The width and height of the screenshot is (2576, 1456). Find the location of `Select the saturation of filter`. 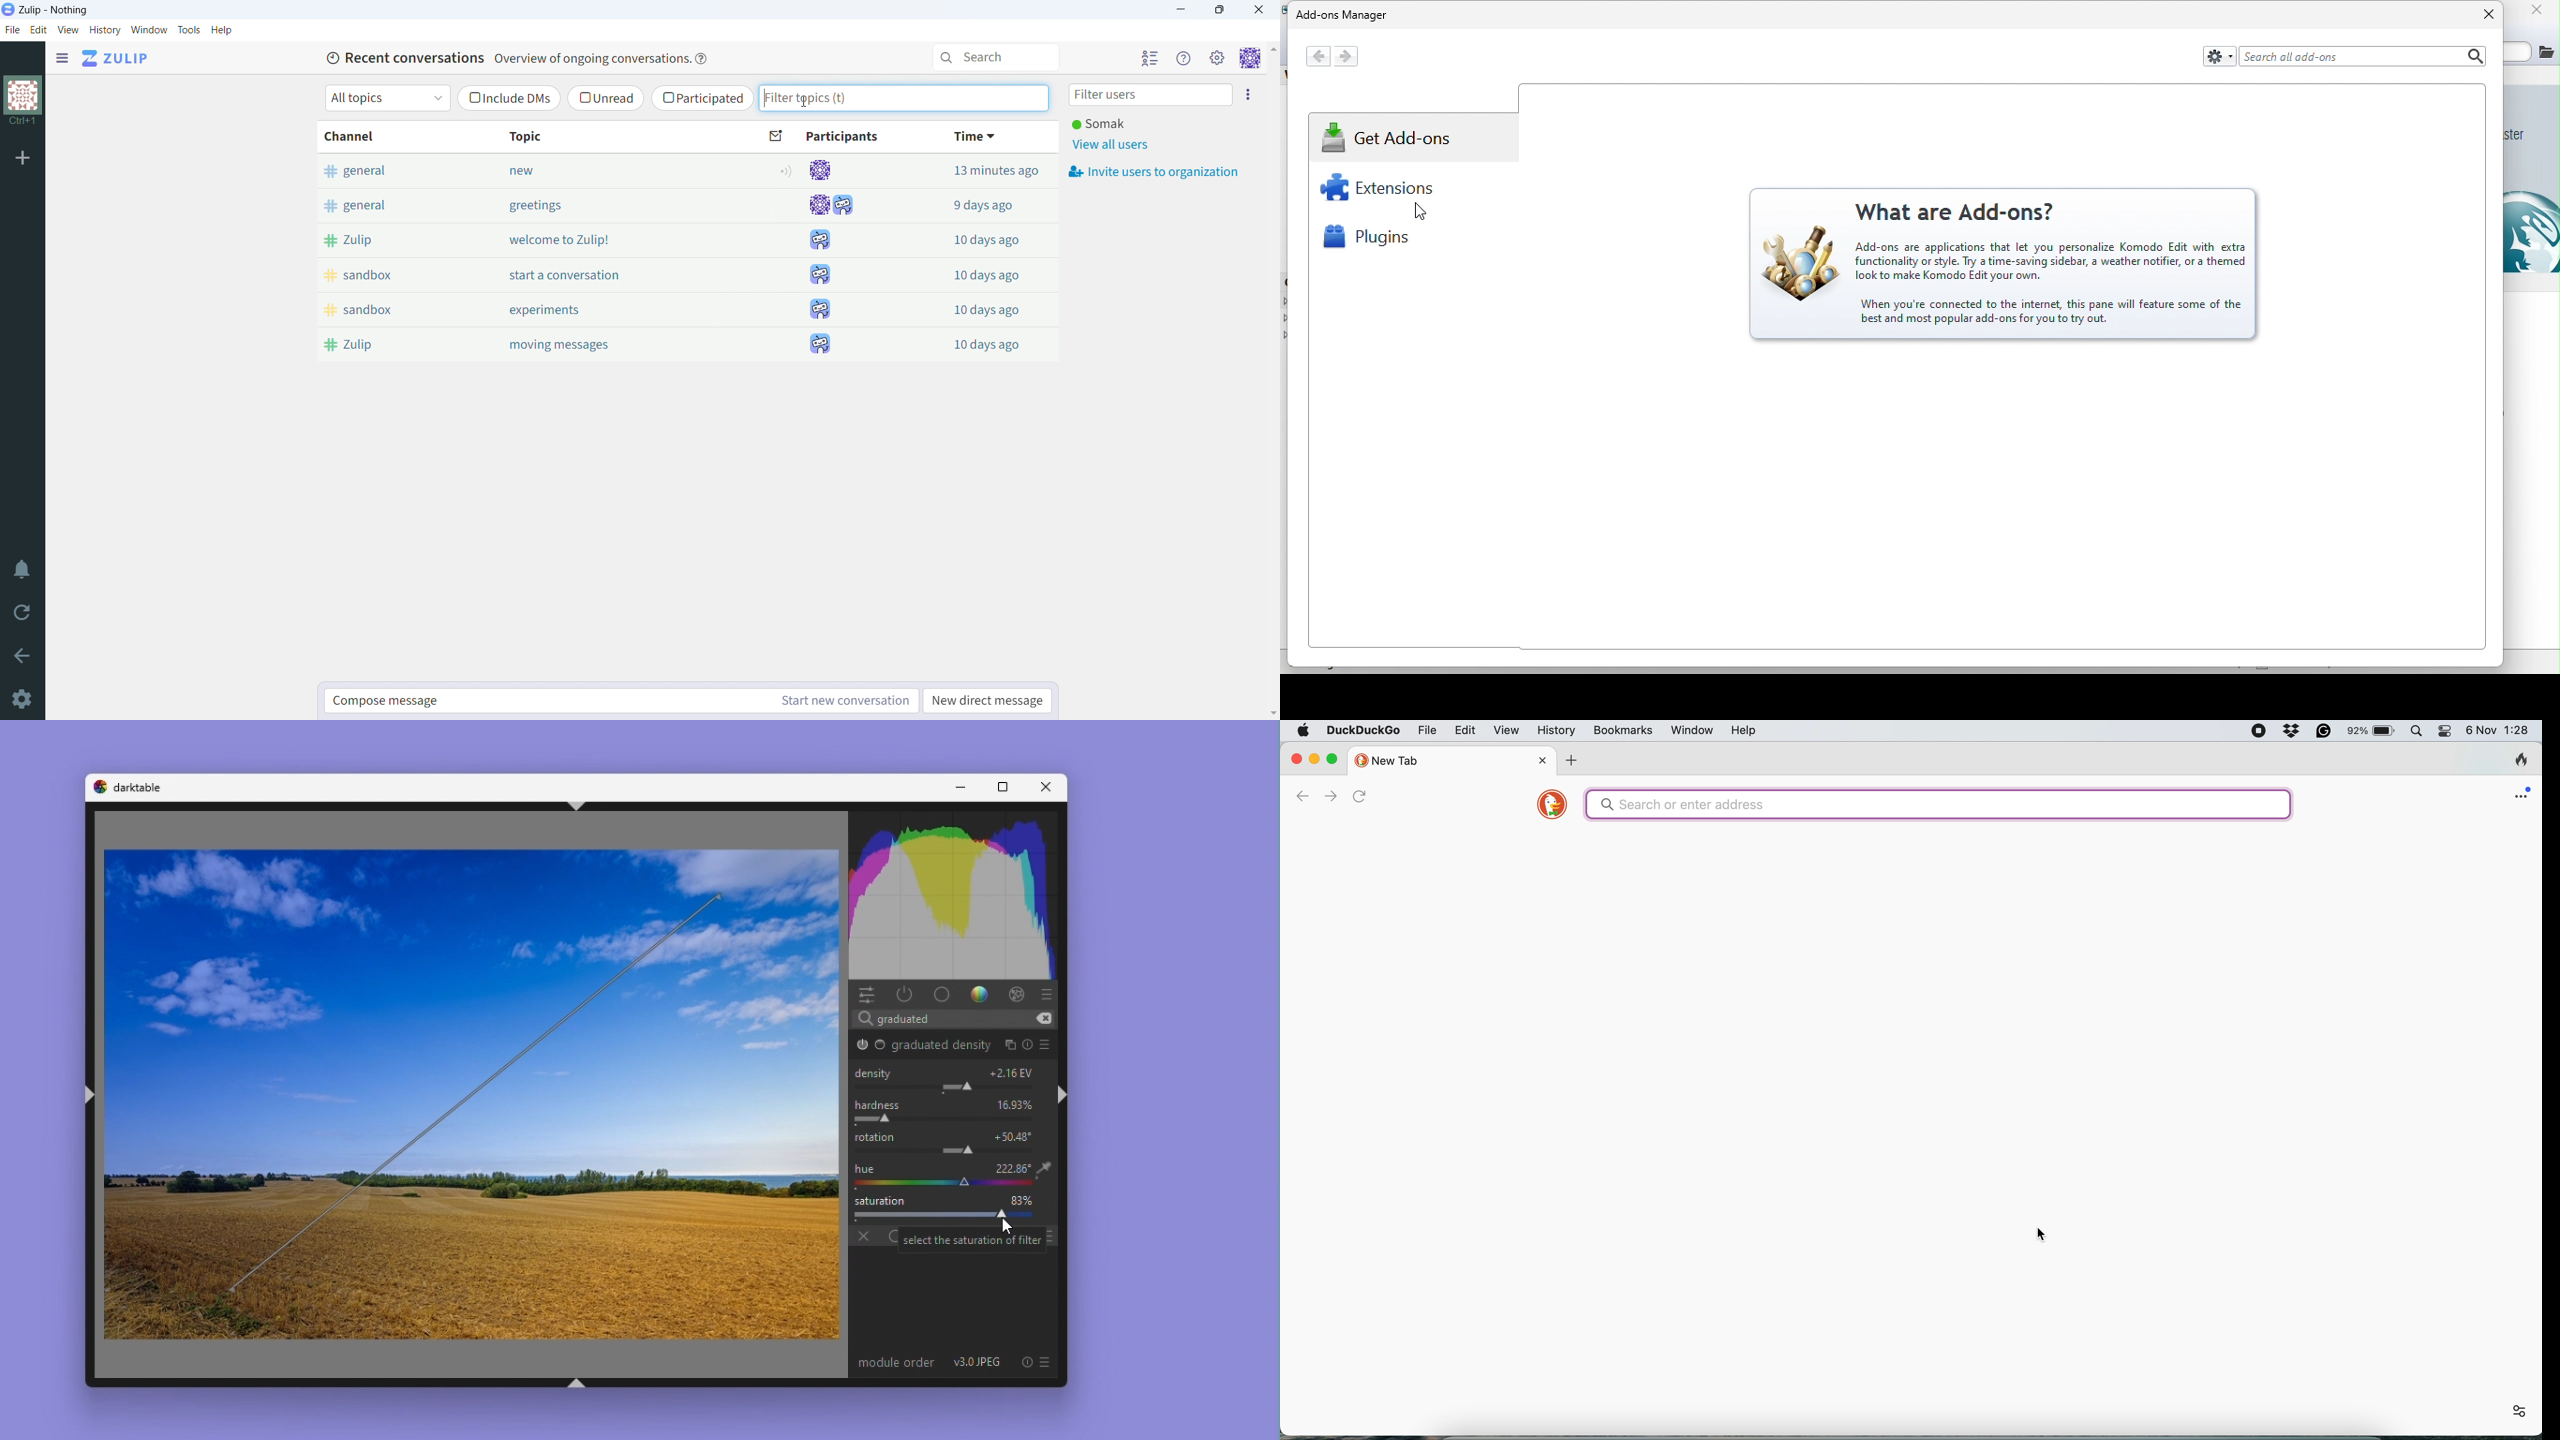

Select the saturation of filter is located at coordinates (971, 1236).